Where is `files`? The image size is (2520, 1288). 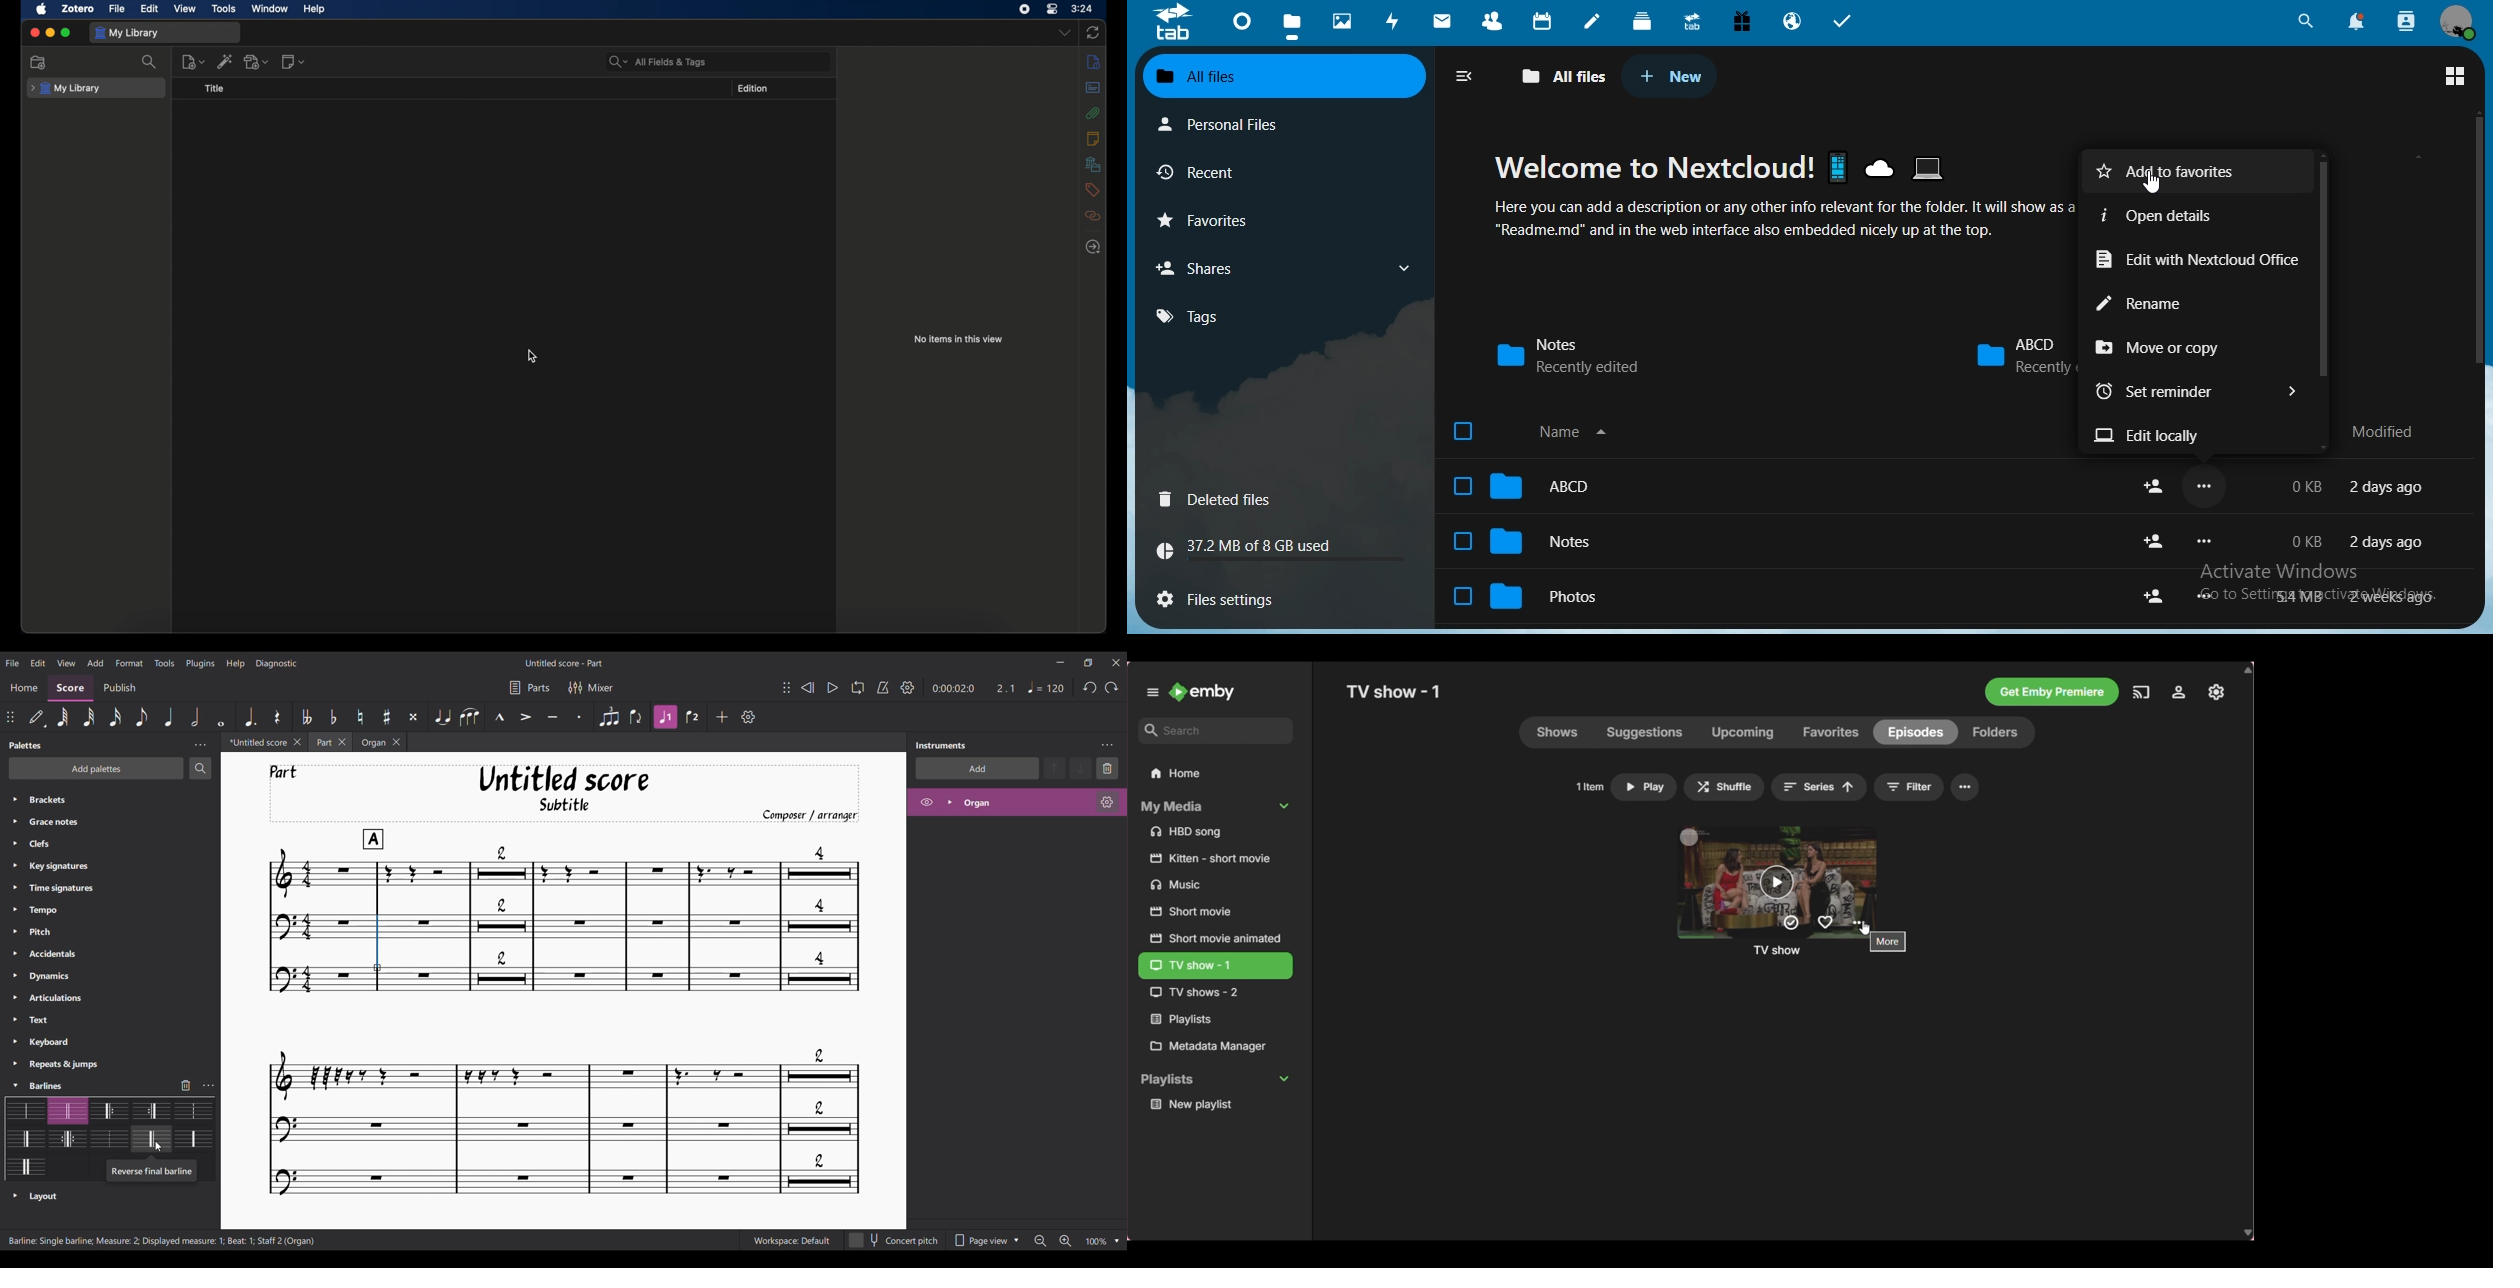 files is located at coordinates (1295, 19).